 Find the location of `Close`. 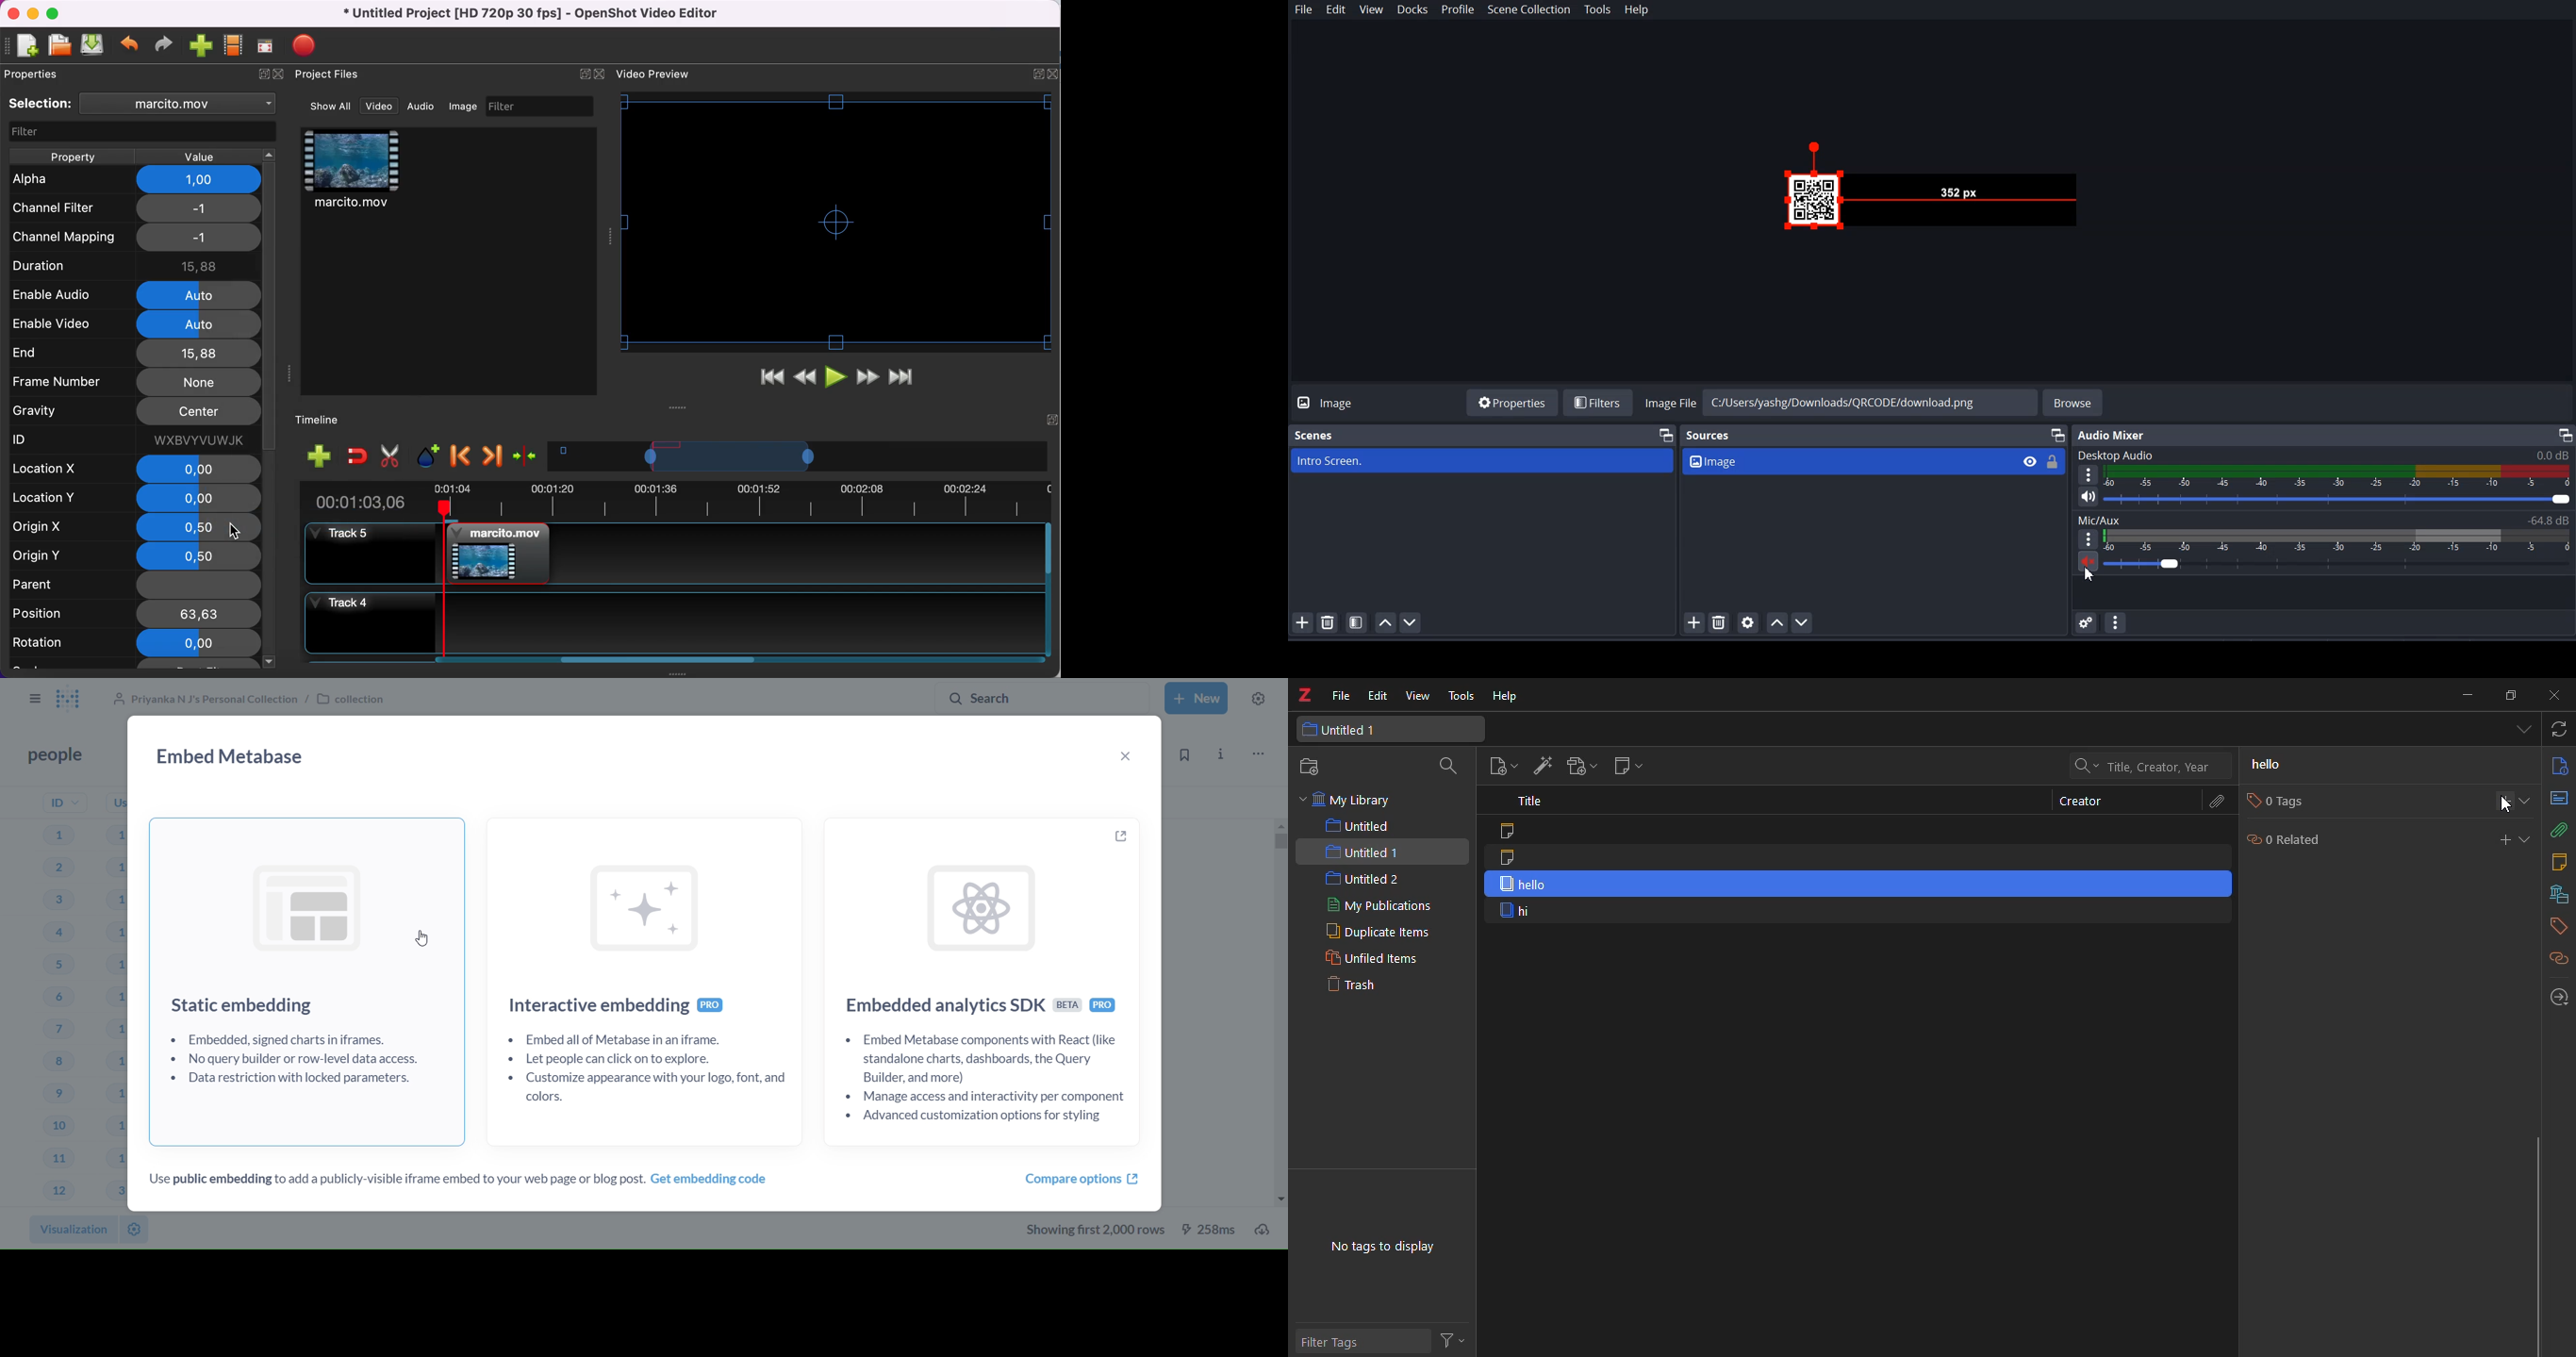

Close is located at coordinates (1052, 74).